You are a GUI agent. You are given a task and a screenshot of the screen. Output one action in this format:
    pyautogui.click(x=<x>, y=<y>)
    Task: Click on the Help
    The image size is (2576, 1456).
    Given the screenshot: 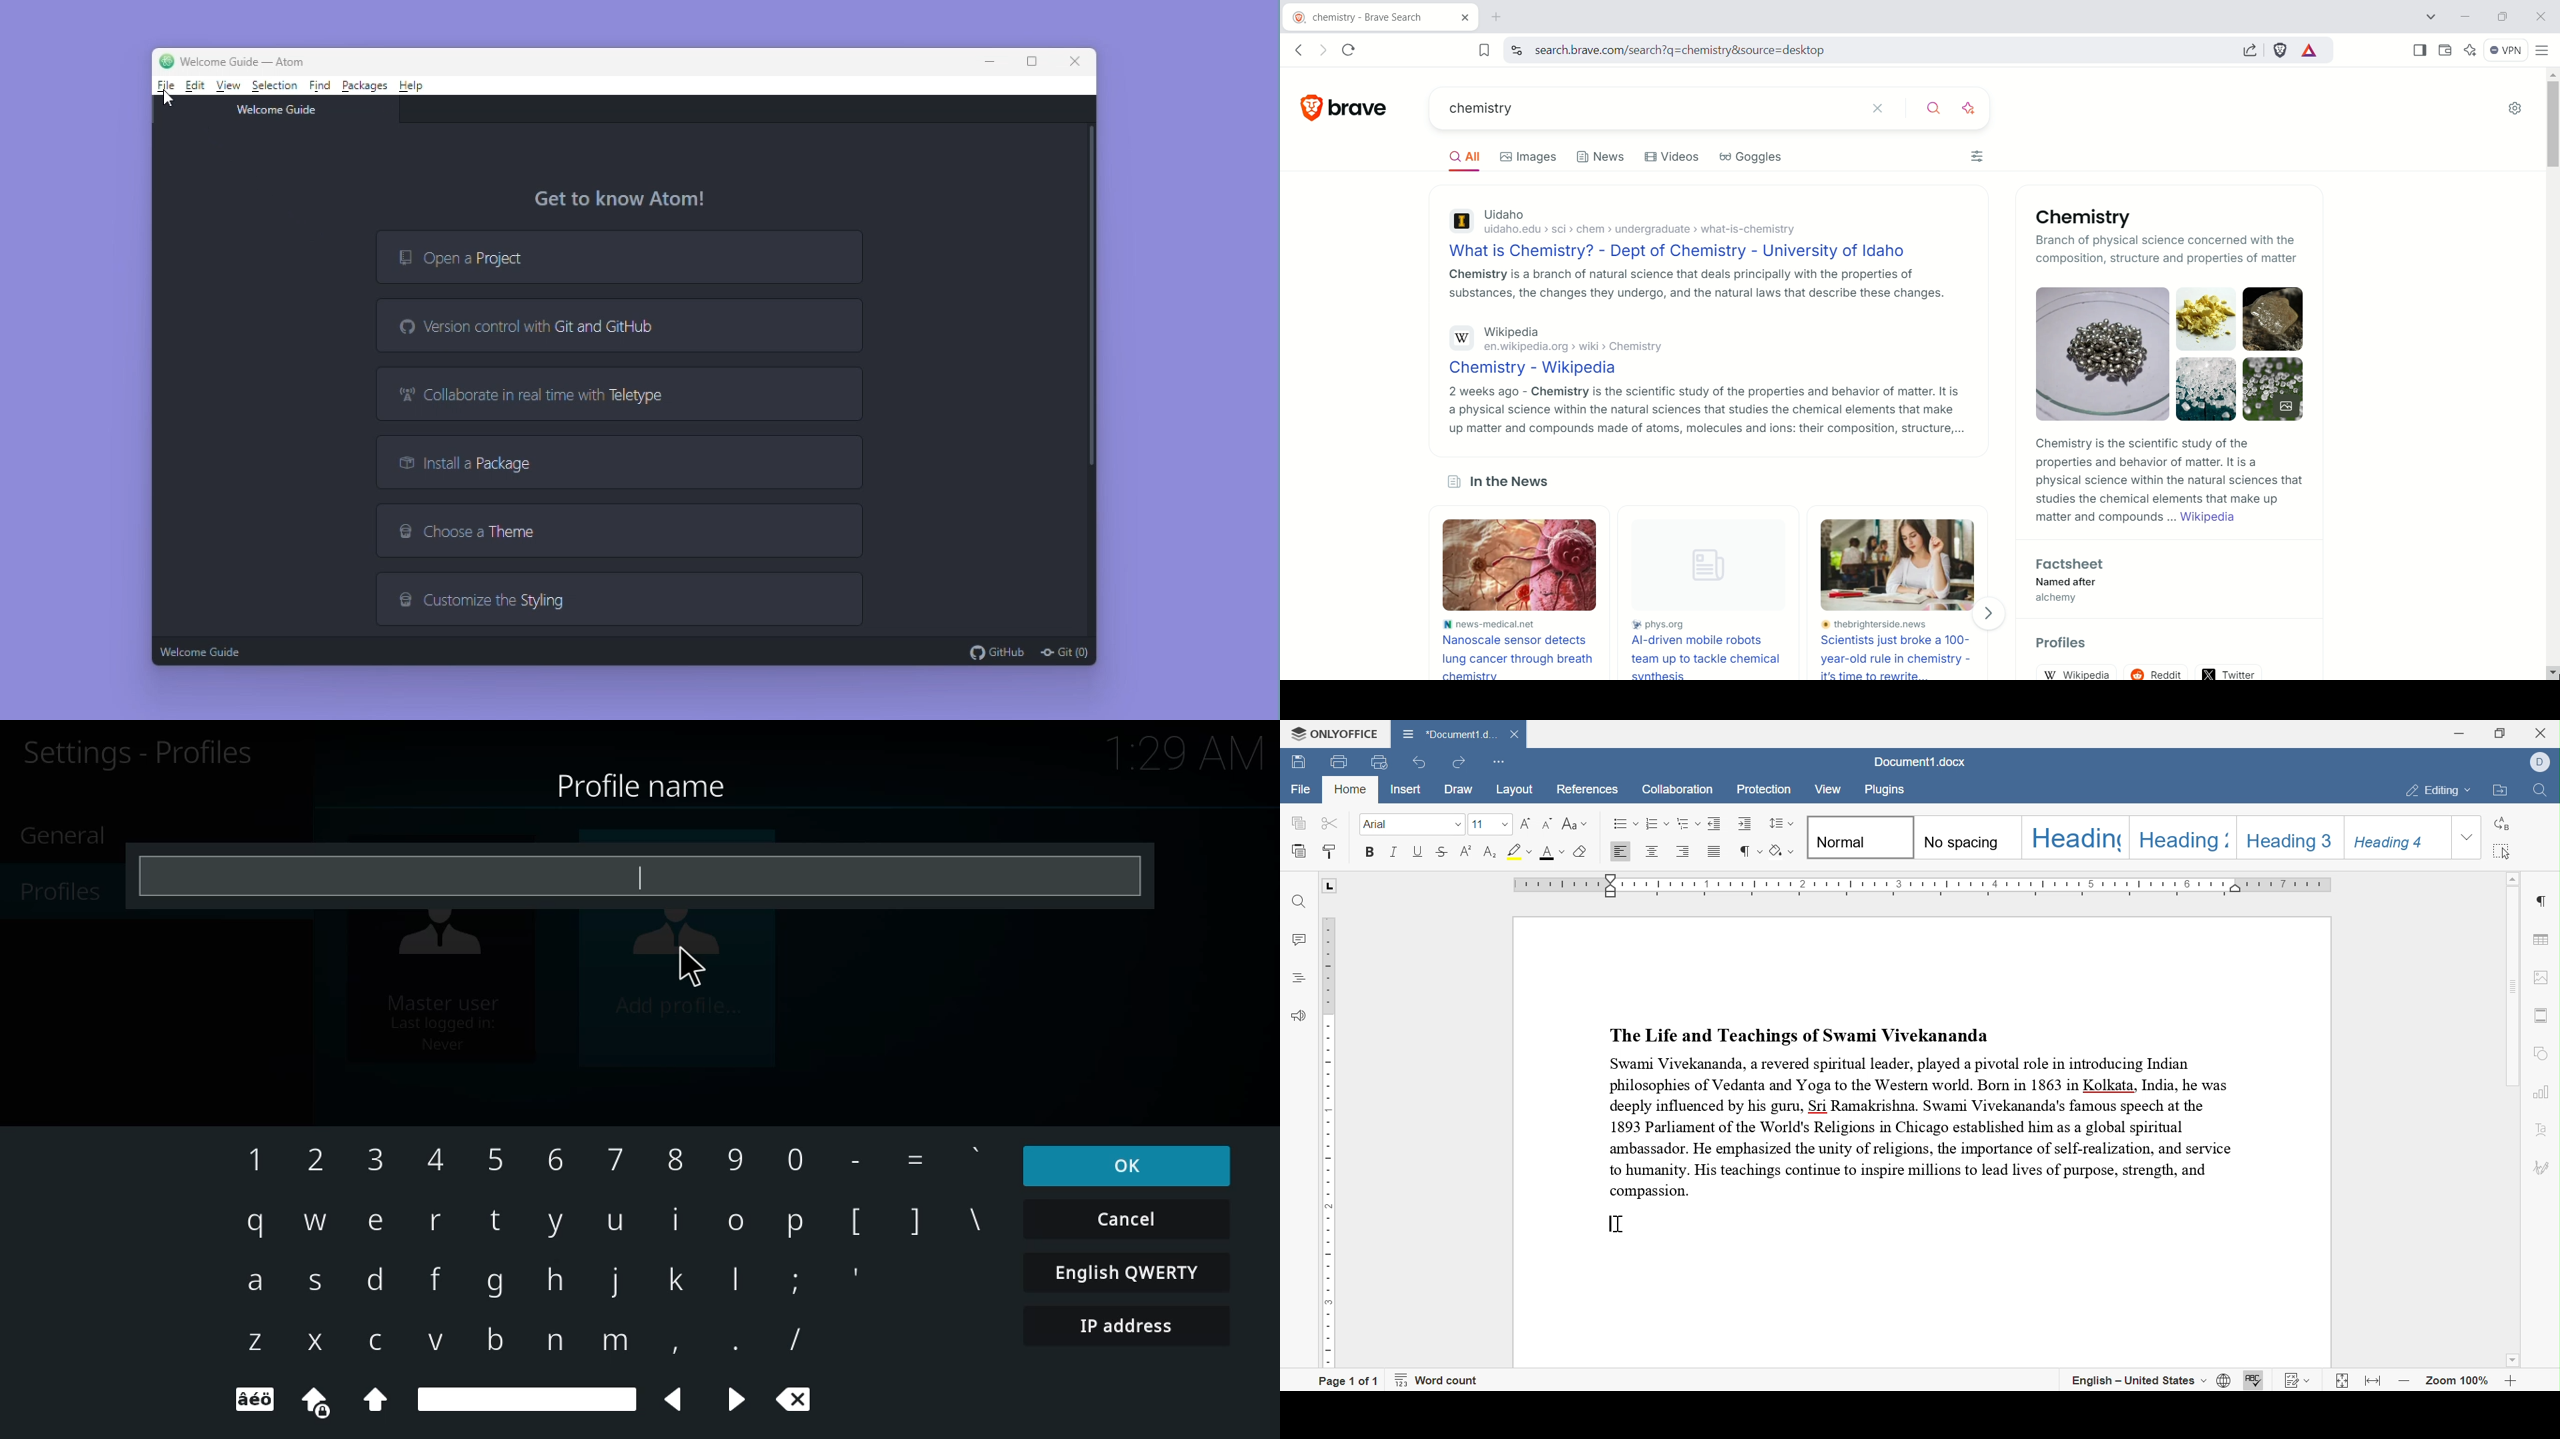 What is the action you would take?
    pyautogui.click(x=413, y=85)
    